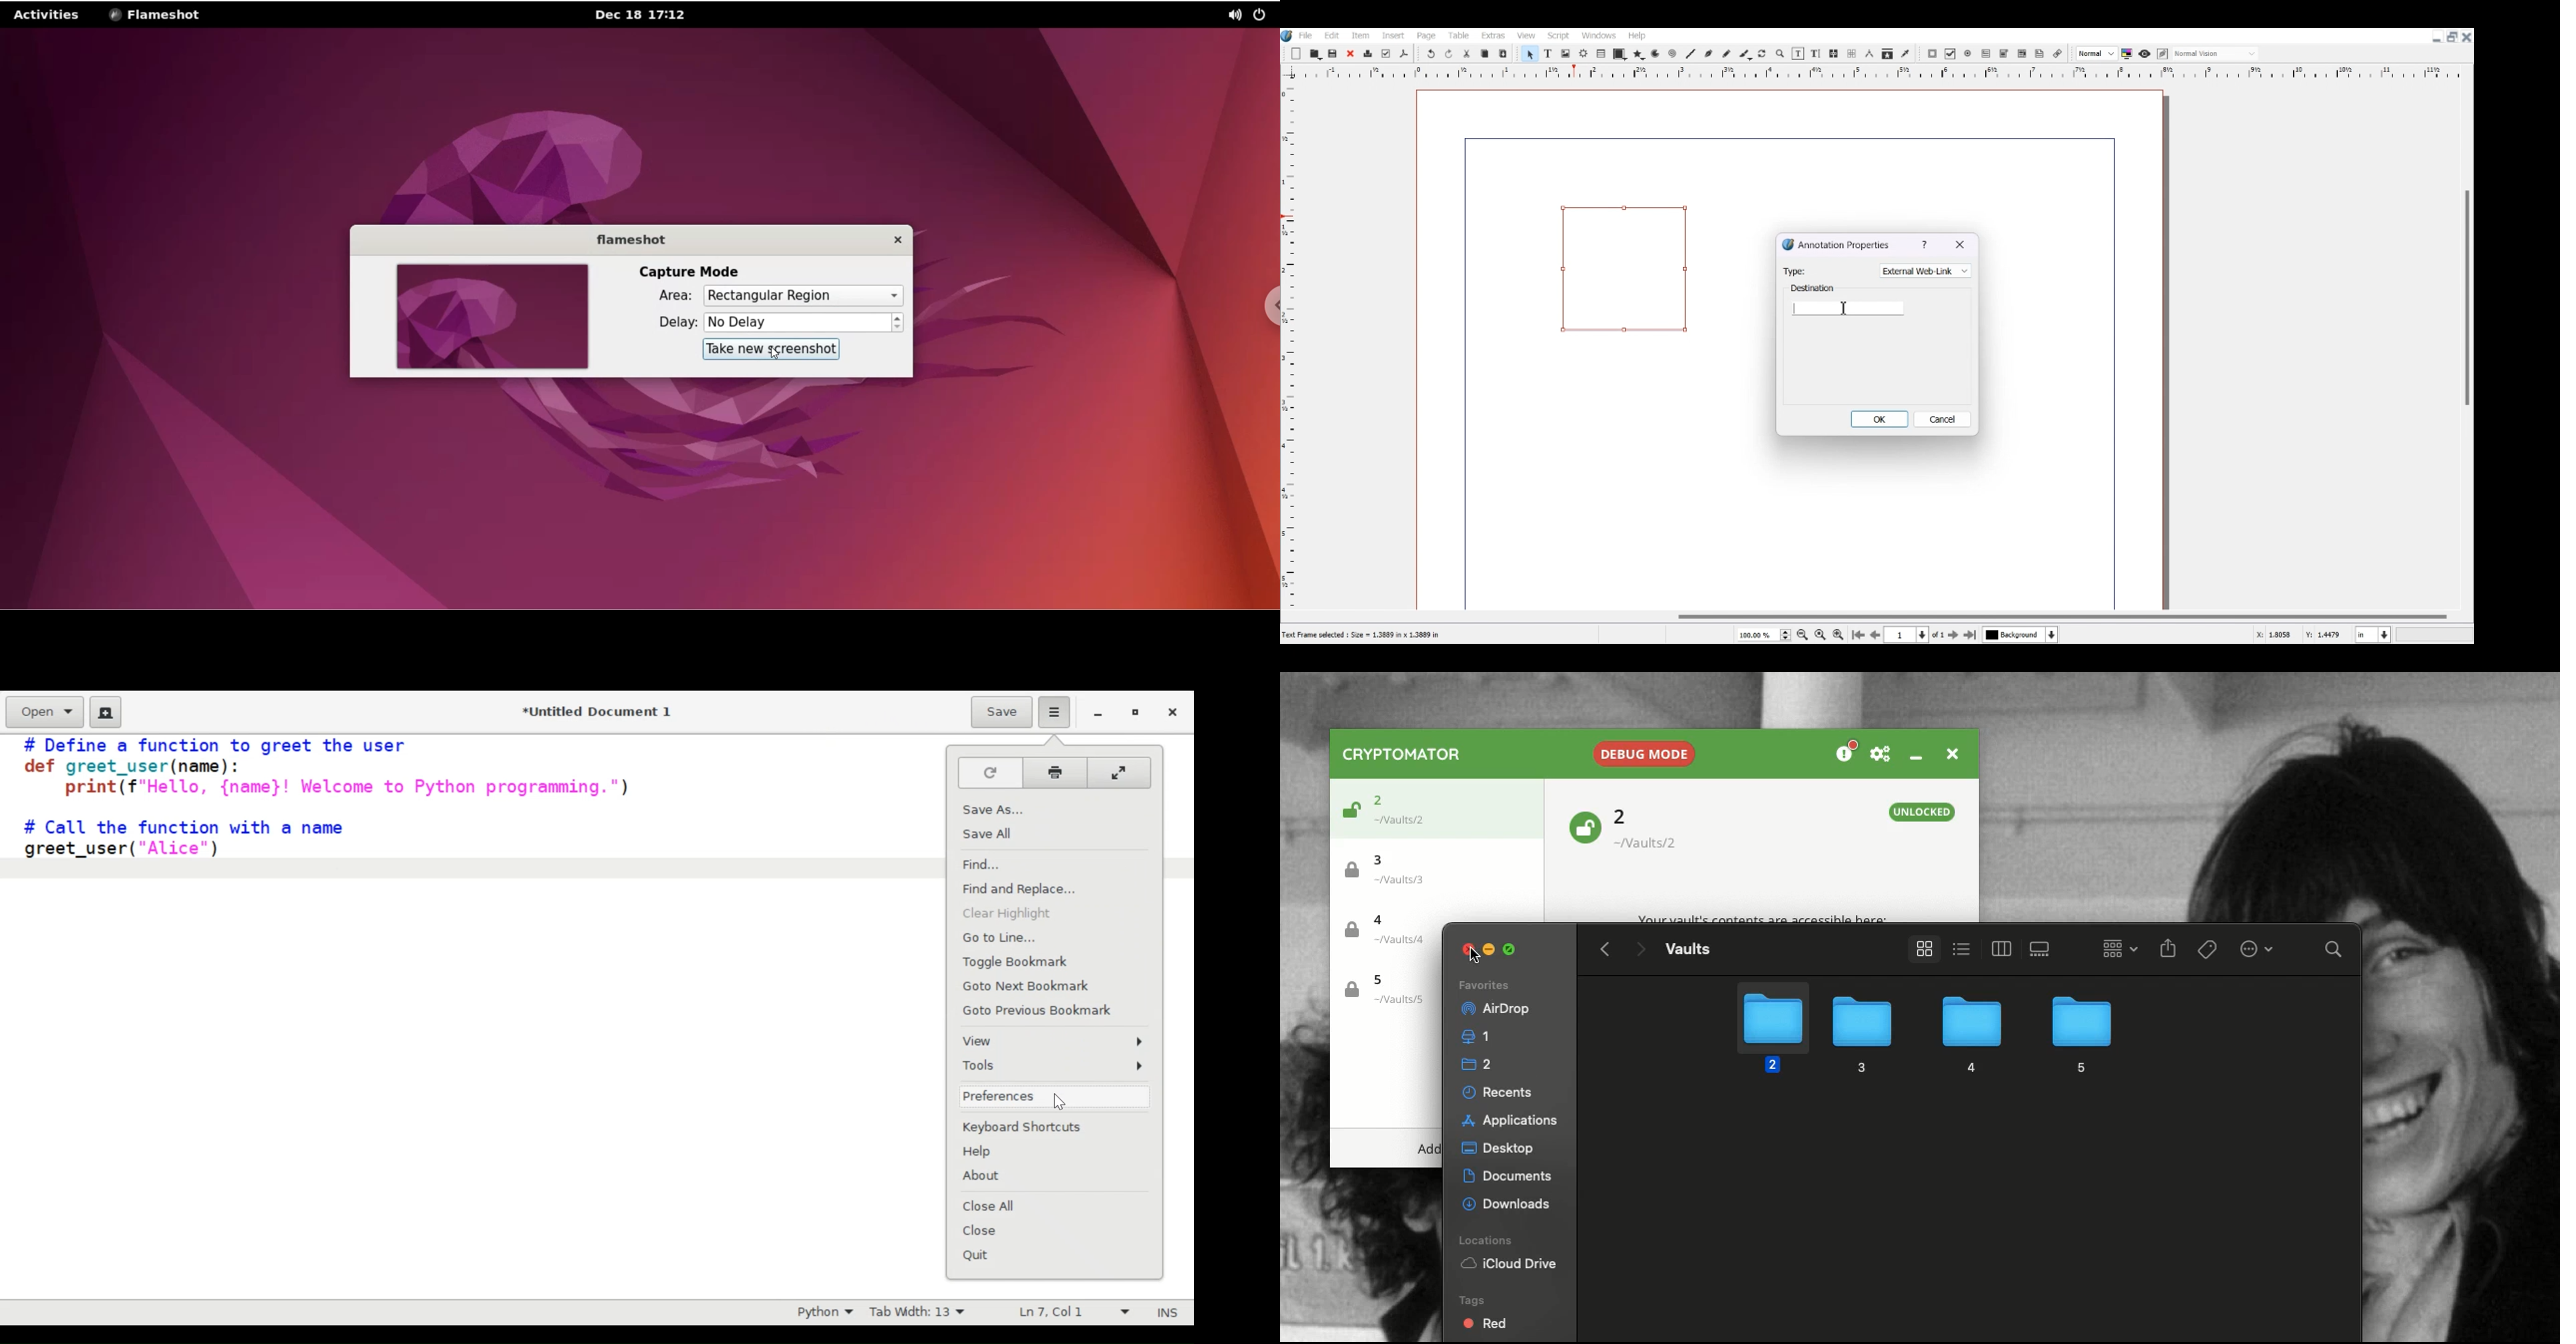 This screenshot has width=2576, height=1344. What do you see at coordinates (1639, 952) in the screenshot?
I see `Forward` at bounding box center [1639, 952].